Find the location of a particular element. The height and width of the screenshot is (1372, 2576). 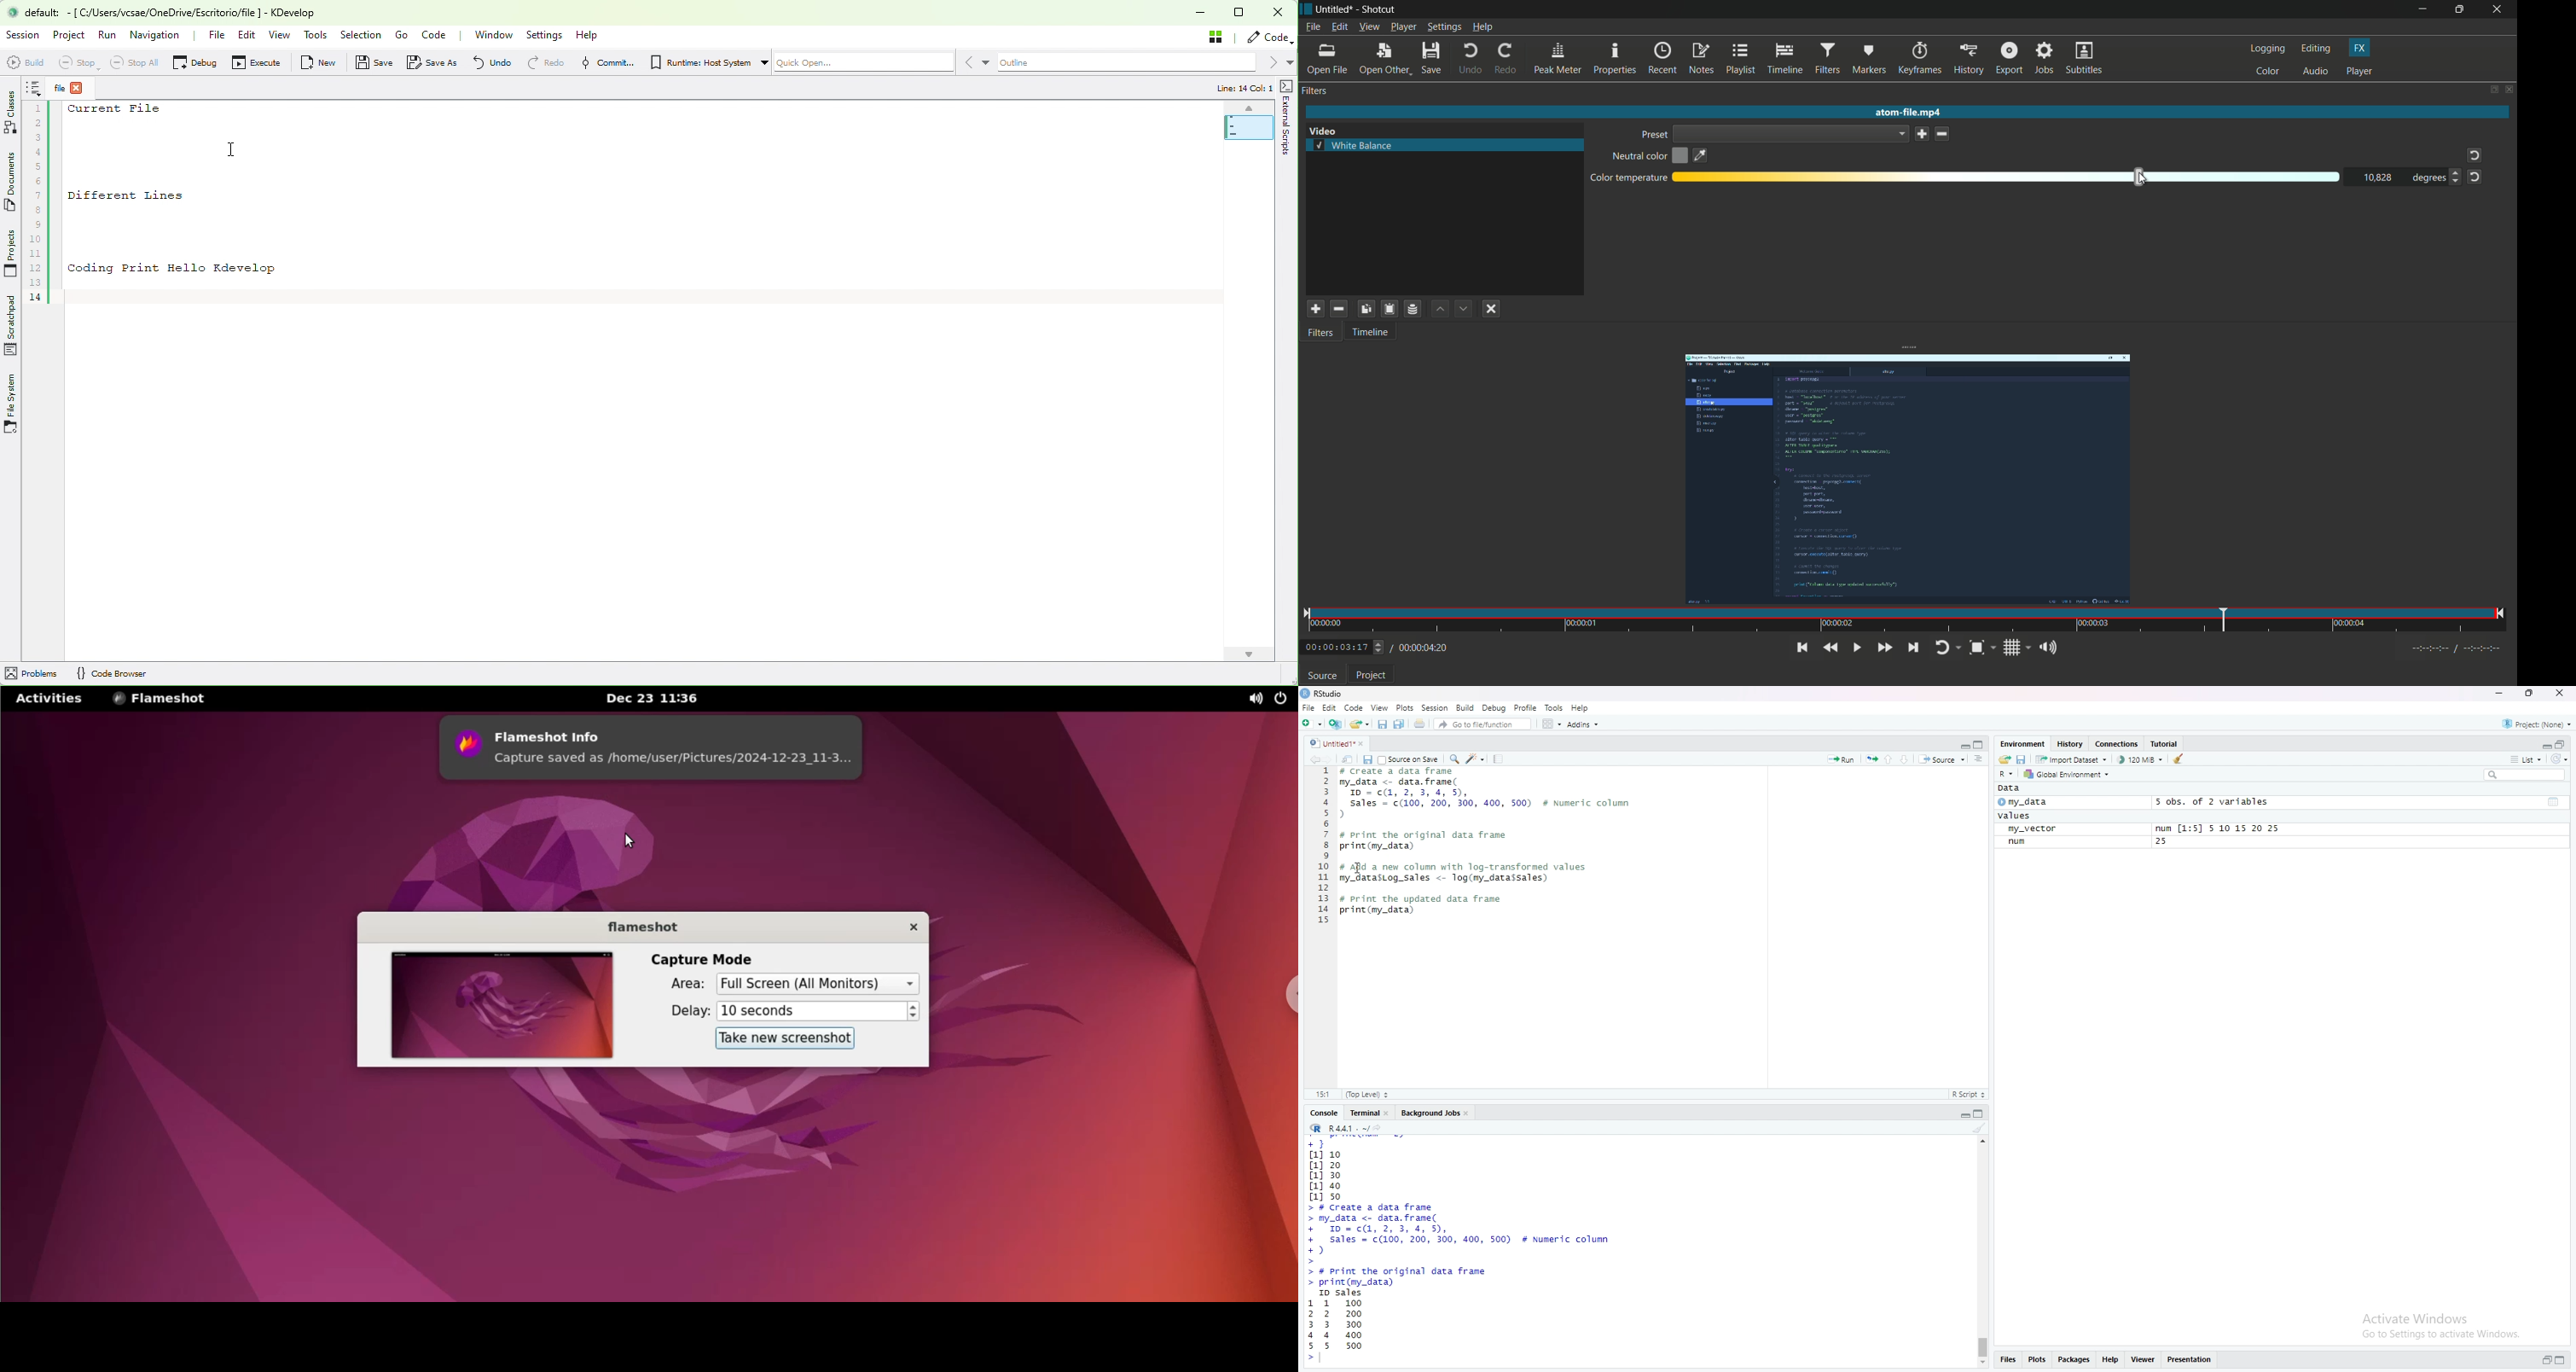

close is located at coordinates (1472, 1115).